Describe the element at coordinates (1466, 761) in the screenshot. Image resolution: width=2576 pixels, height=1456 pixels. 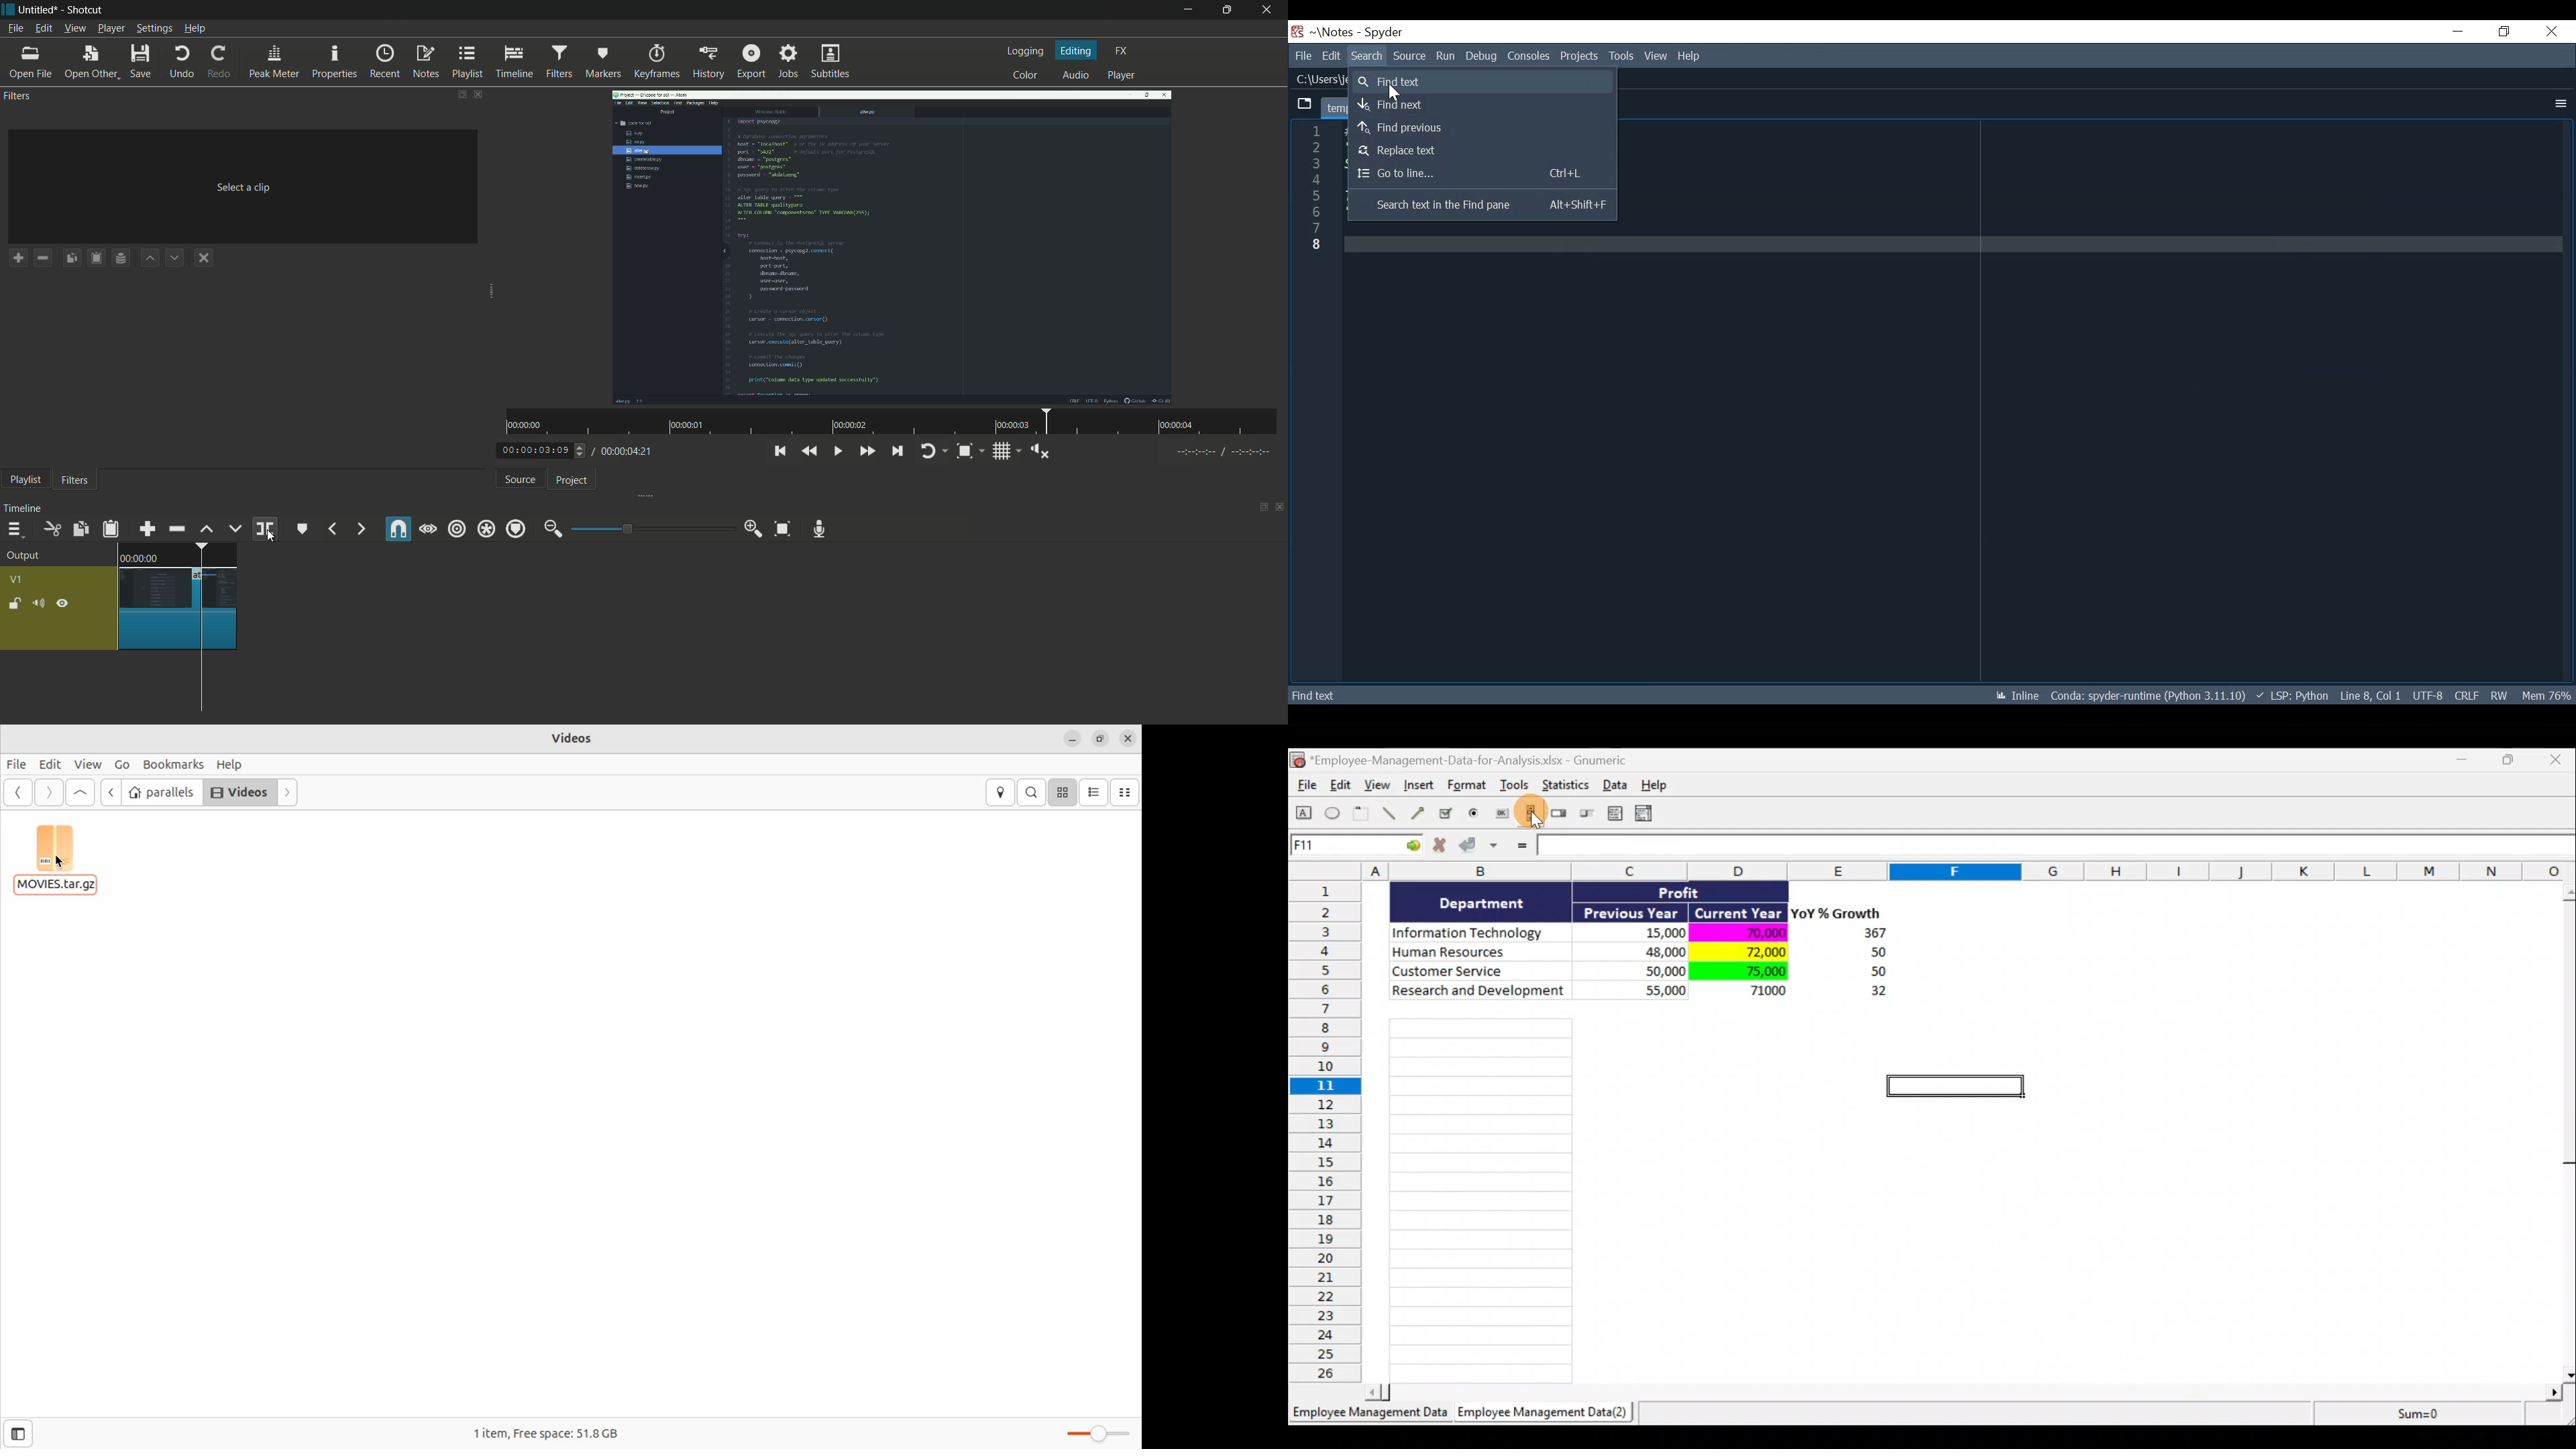
I see `Document name` at that location.